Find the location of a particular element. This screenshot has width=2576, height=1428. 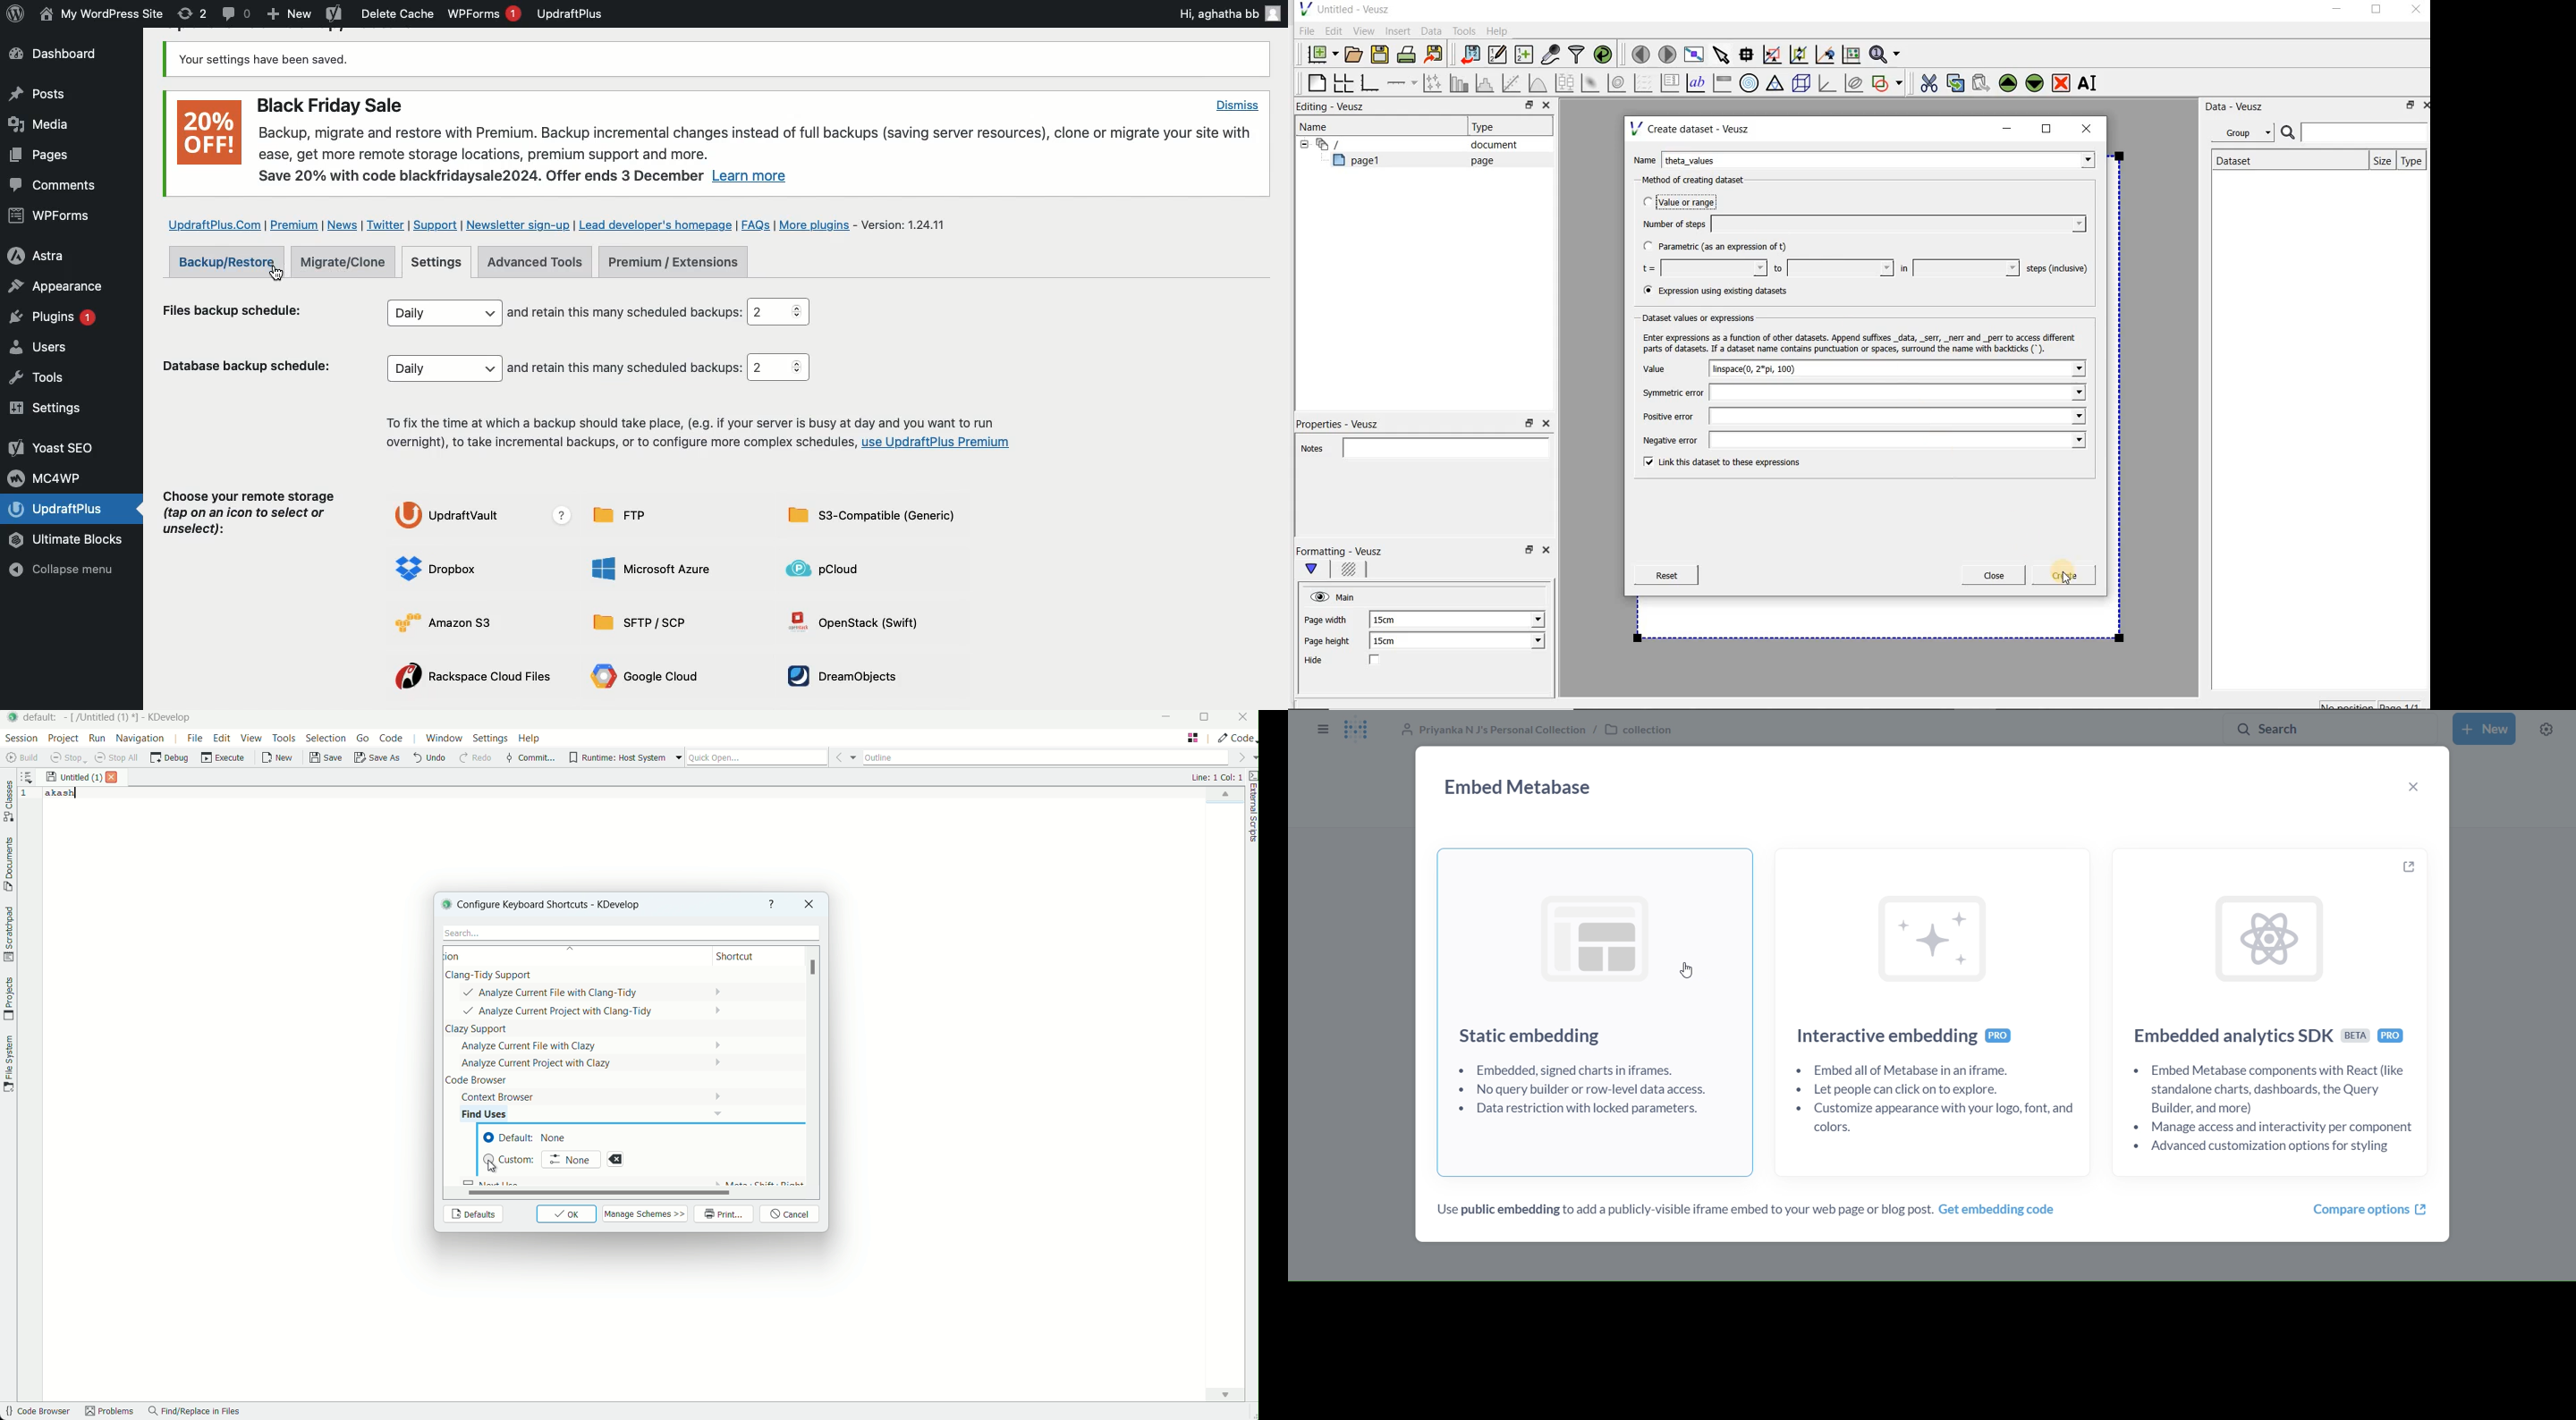

restore down is located at coordinates (2407, 107).